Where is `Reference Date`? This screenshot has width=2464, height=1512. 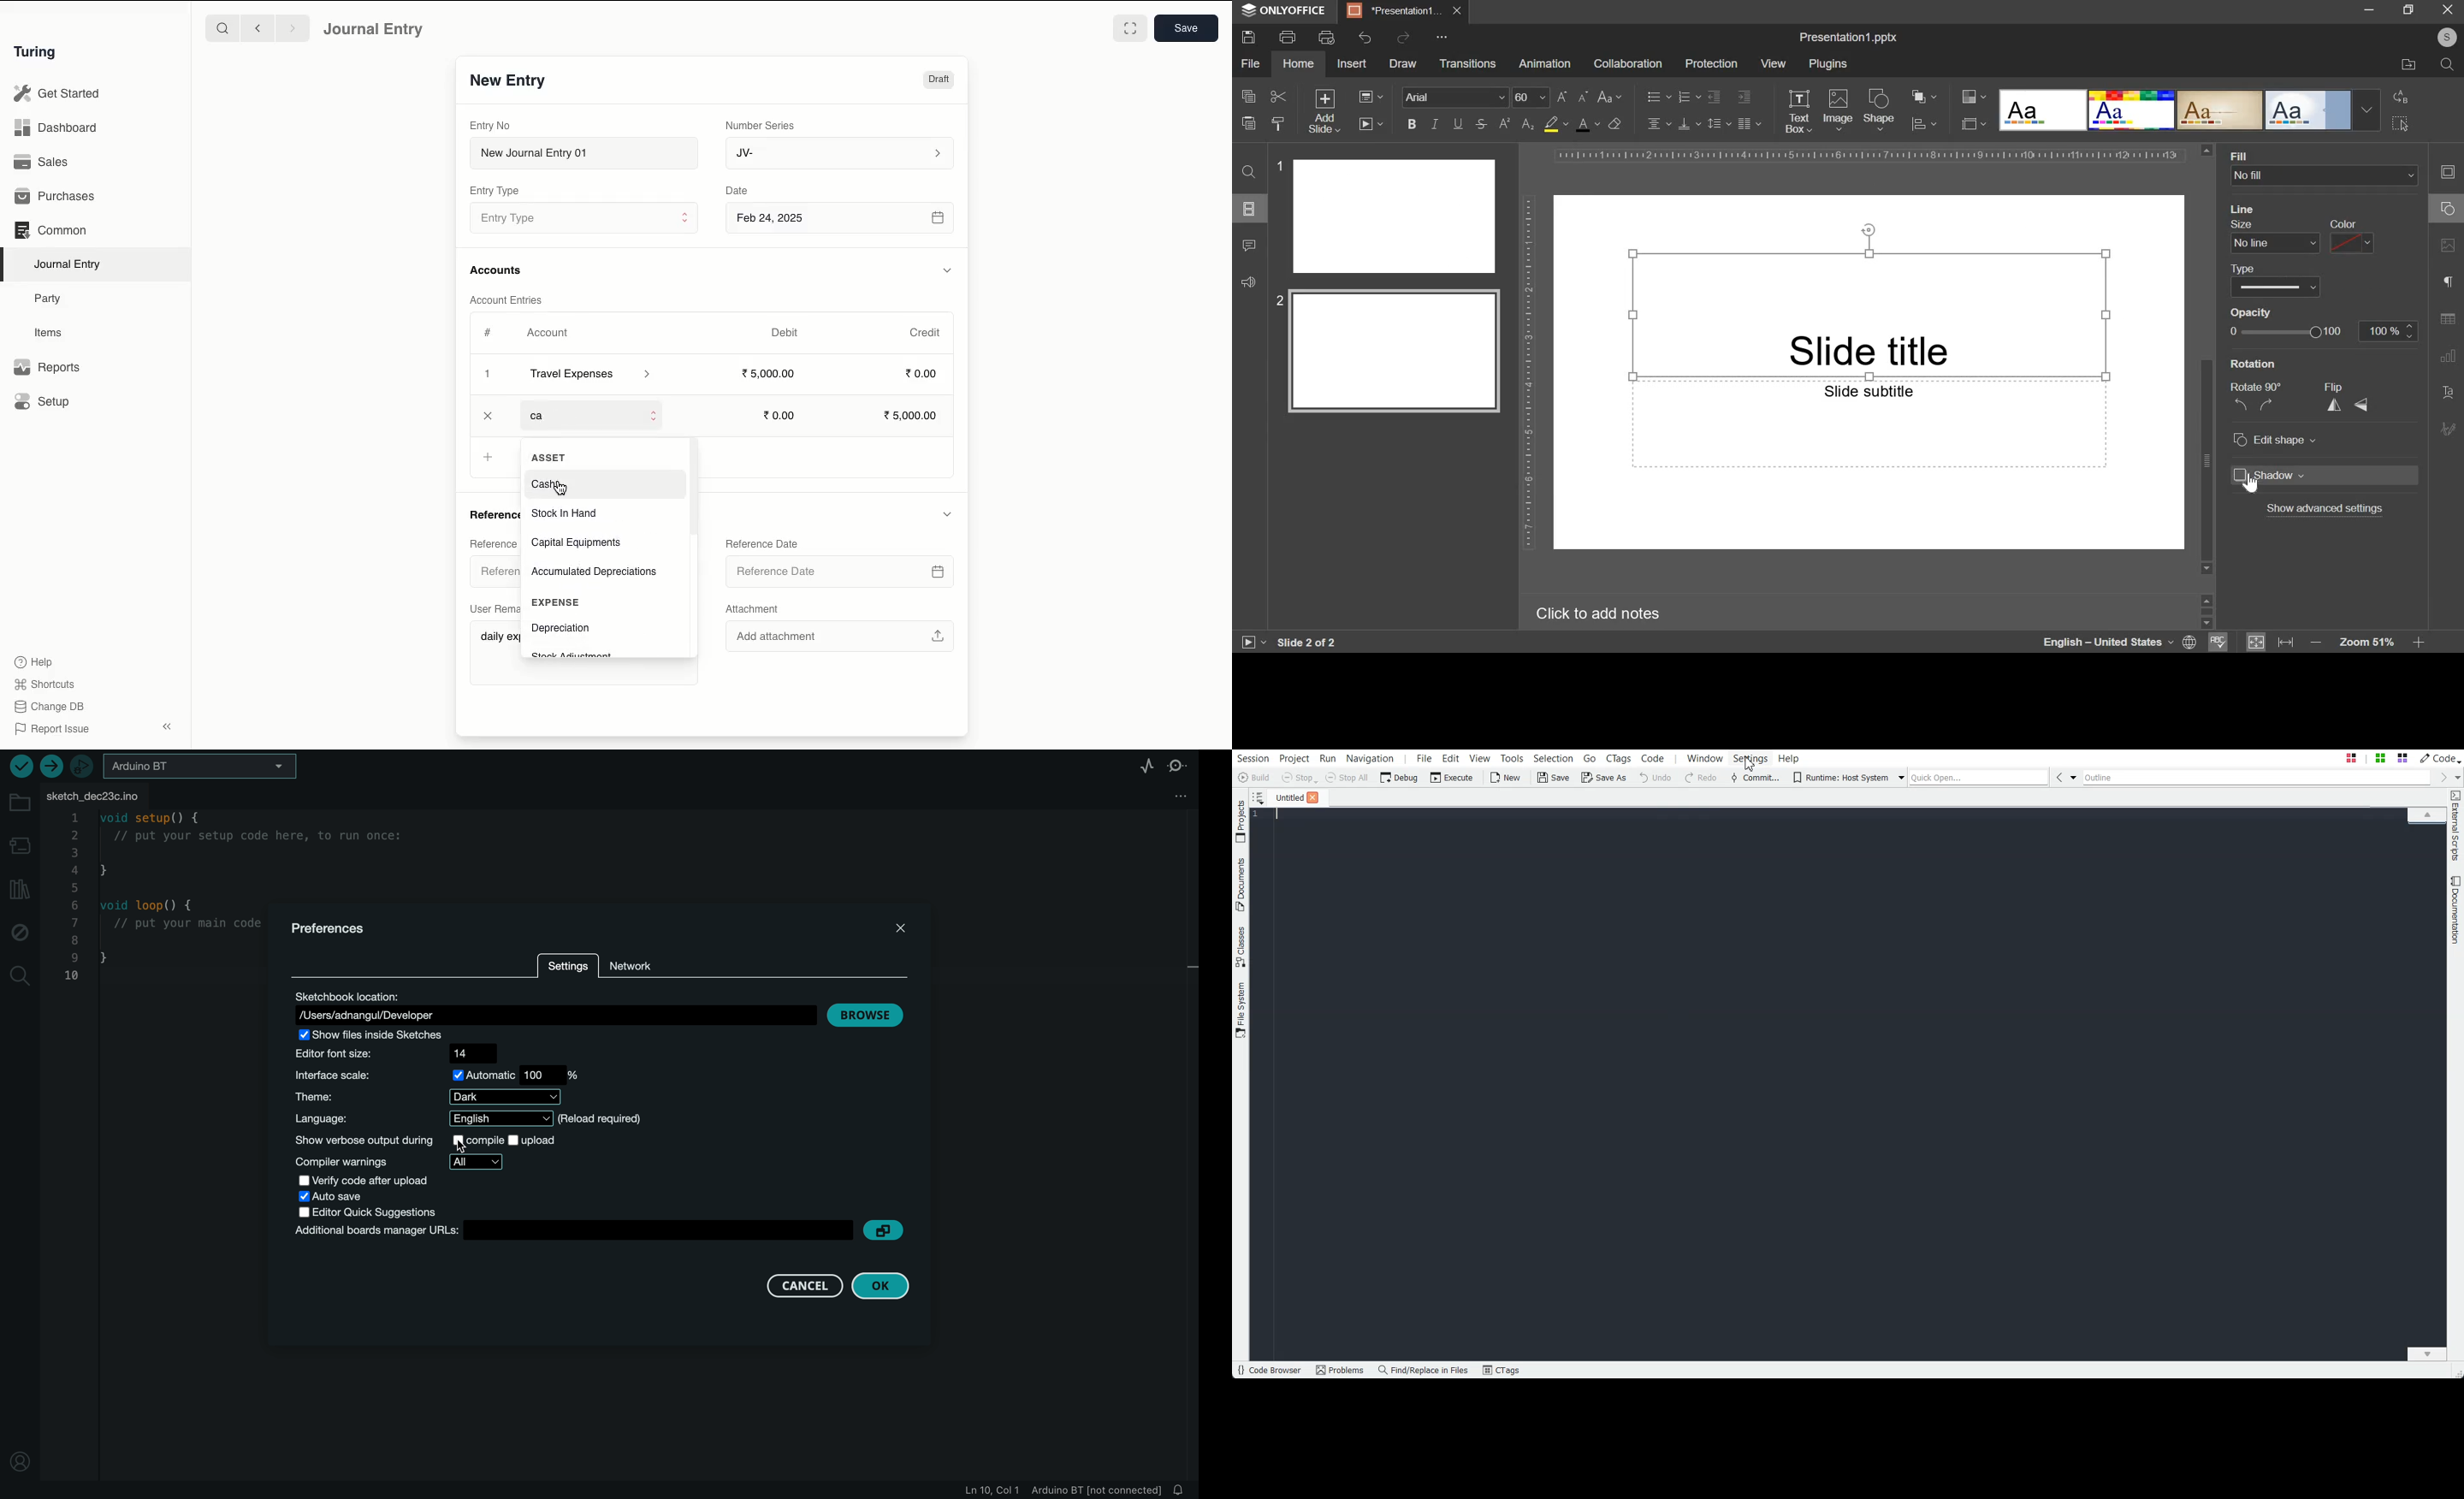 Reference Date is located at coordinates (840, 573).